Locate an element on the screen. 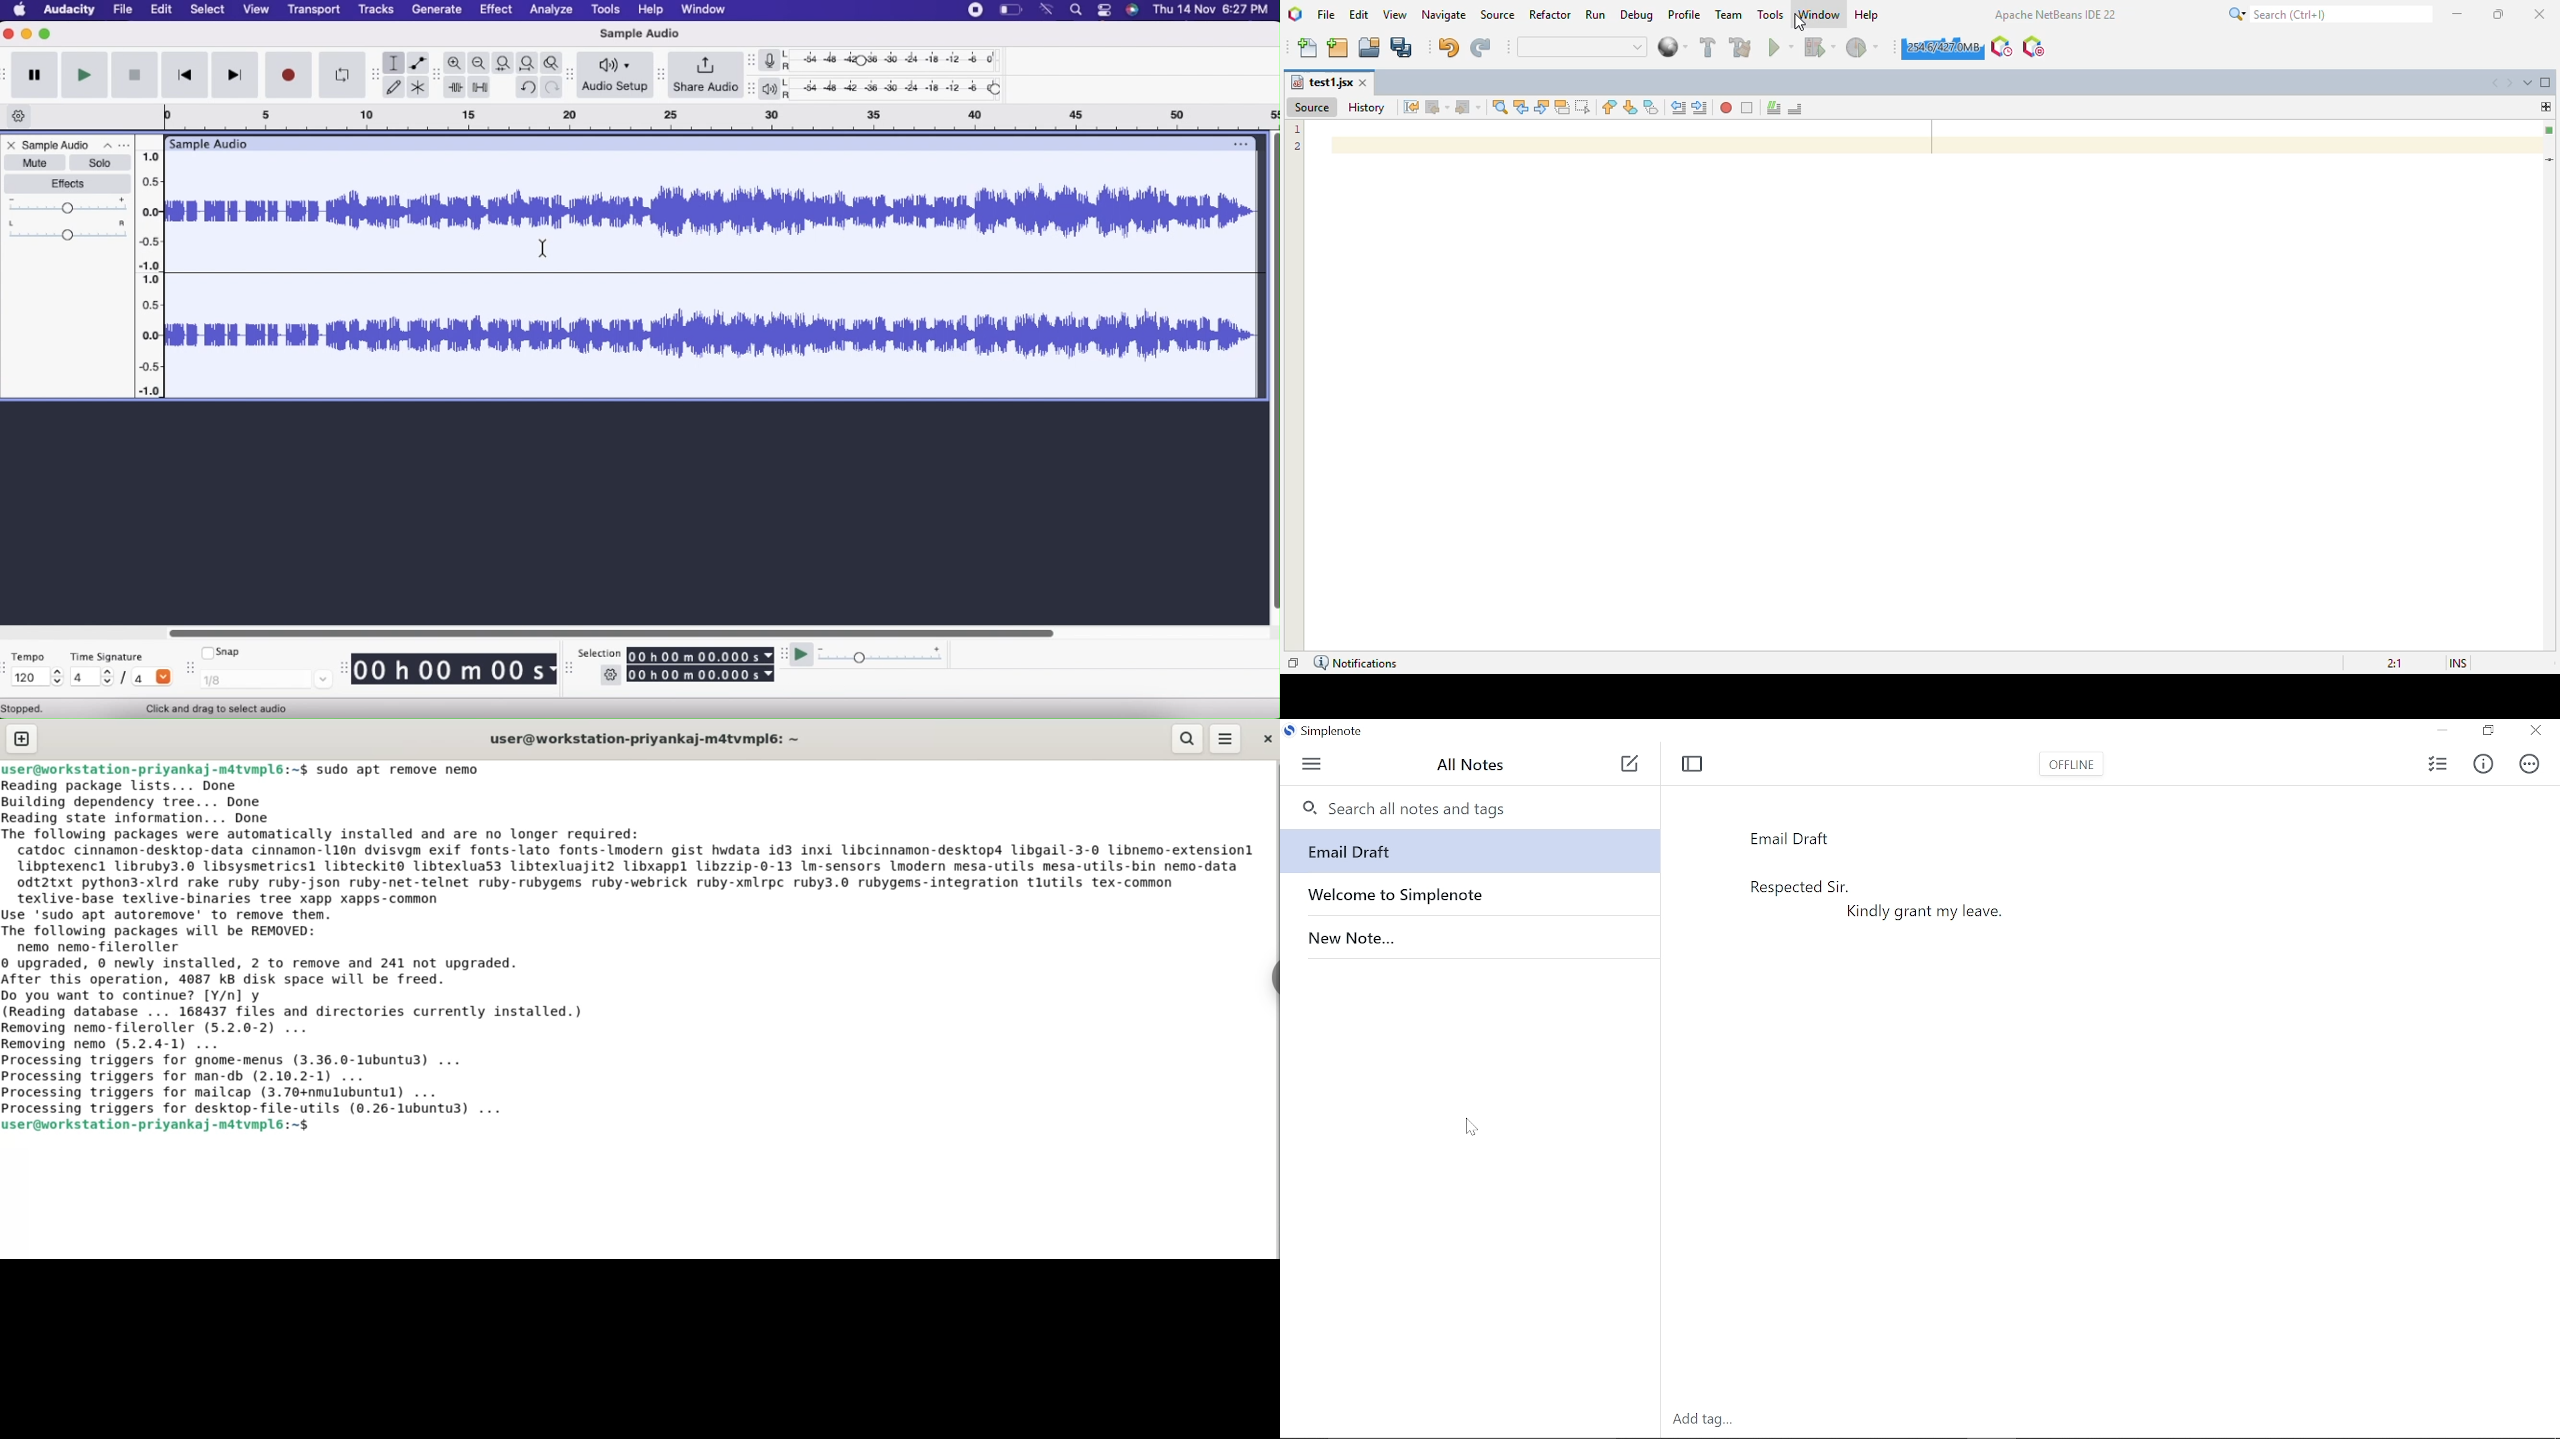  Respected Sir kindly grant my leave. is located at coordinates (1944, 1104).